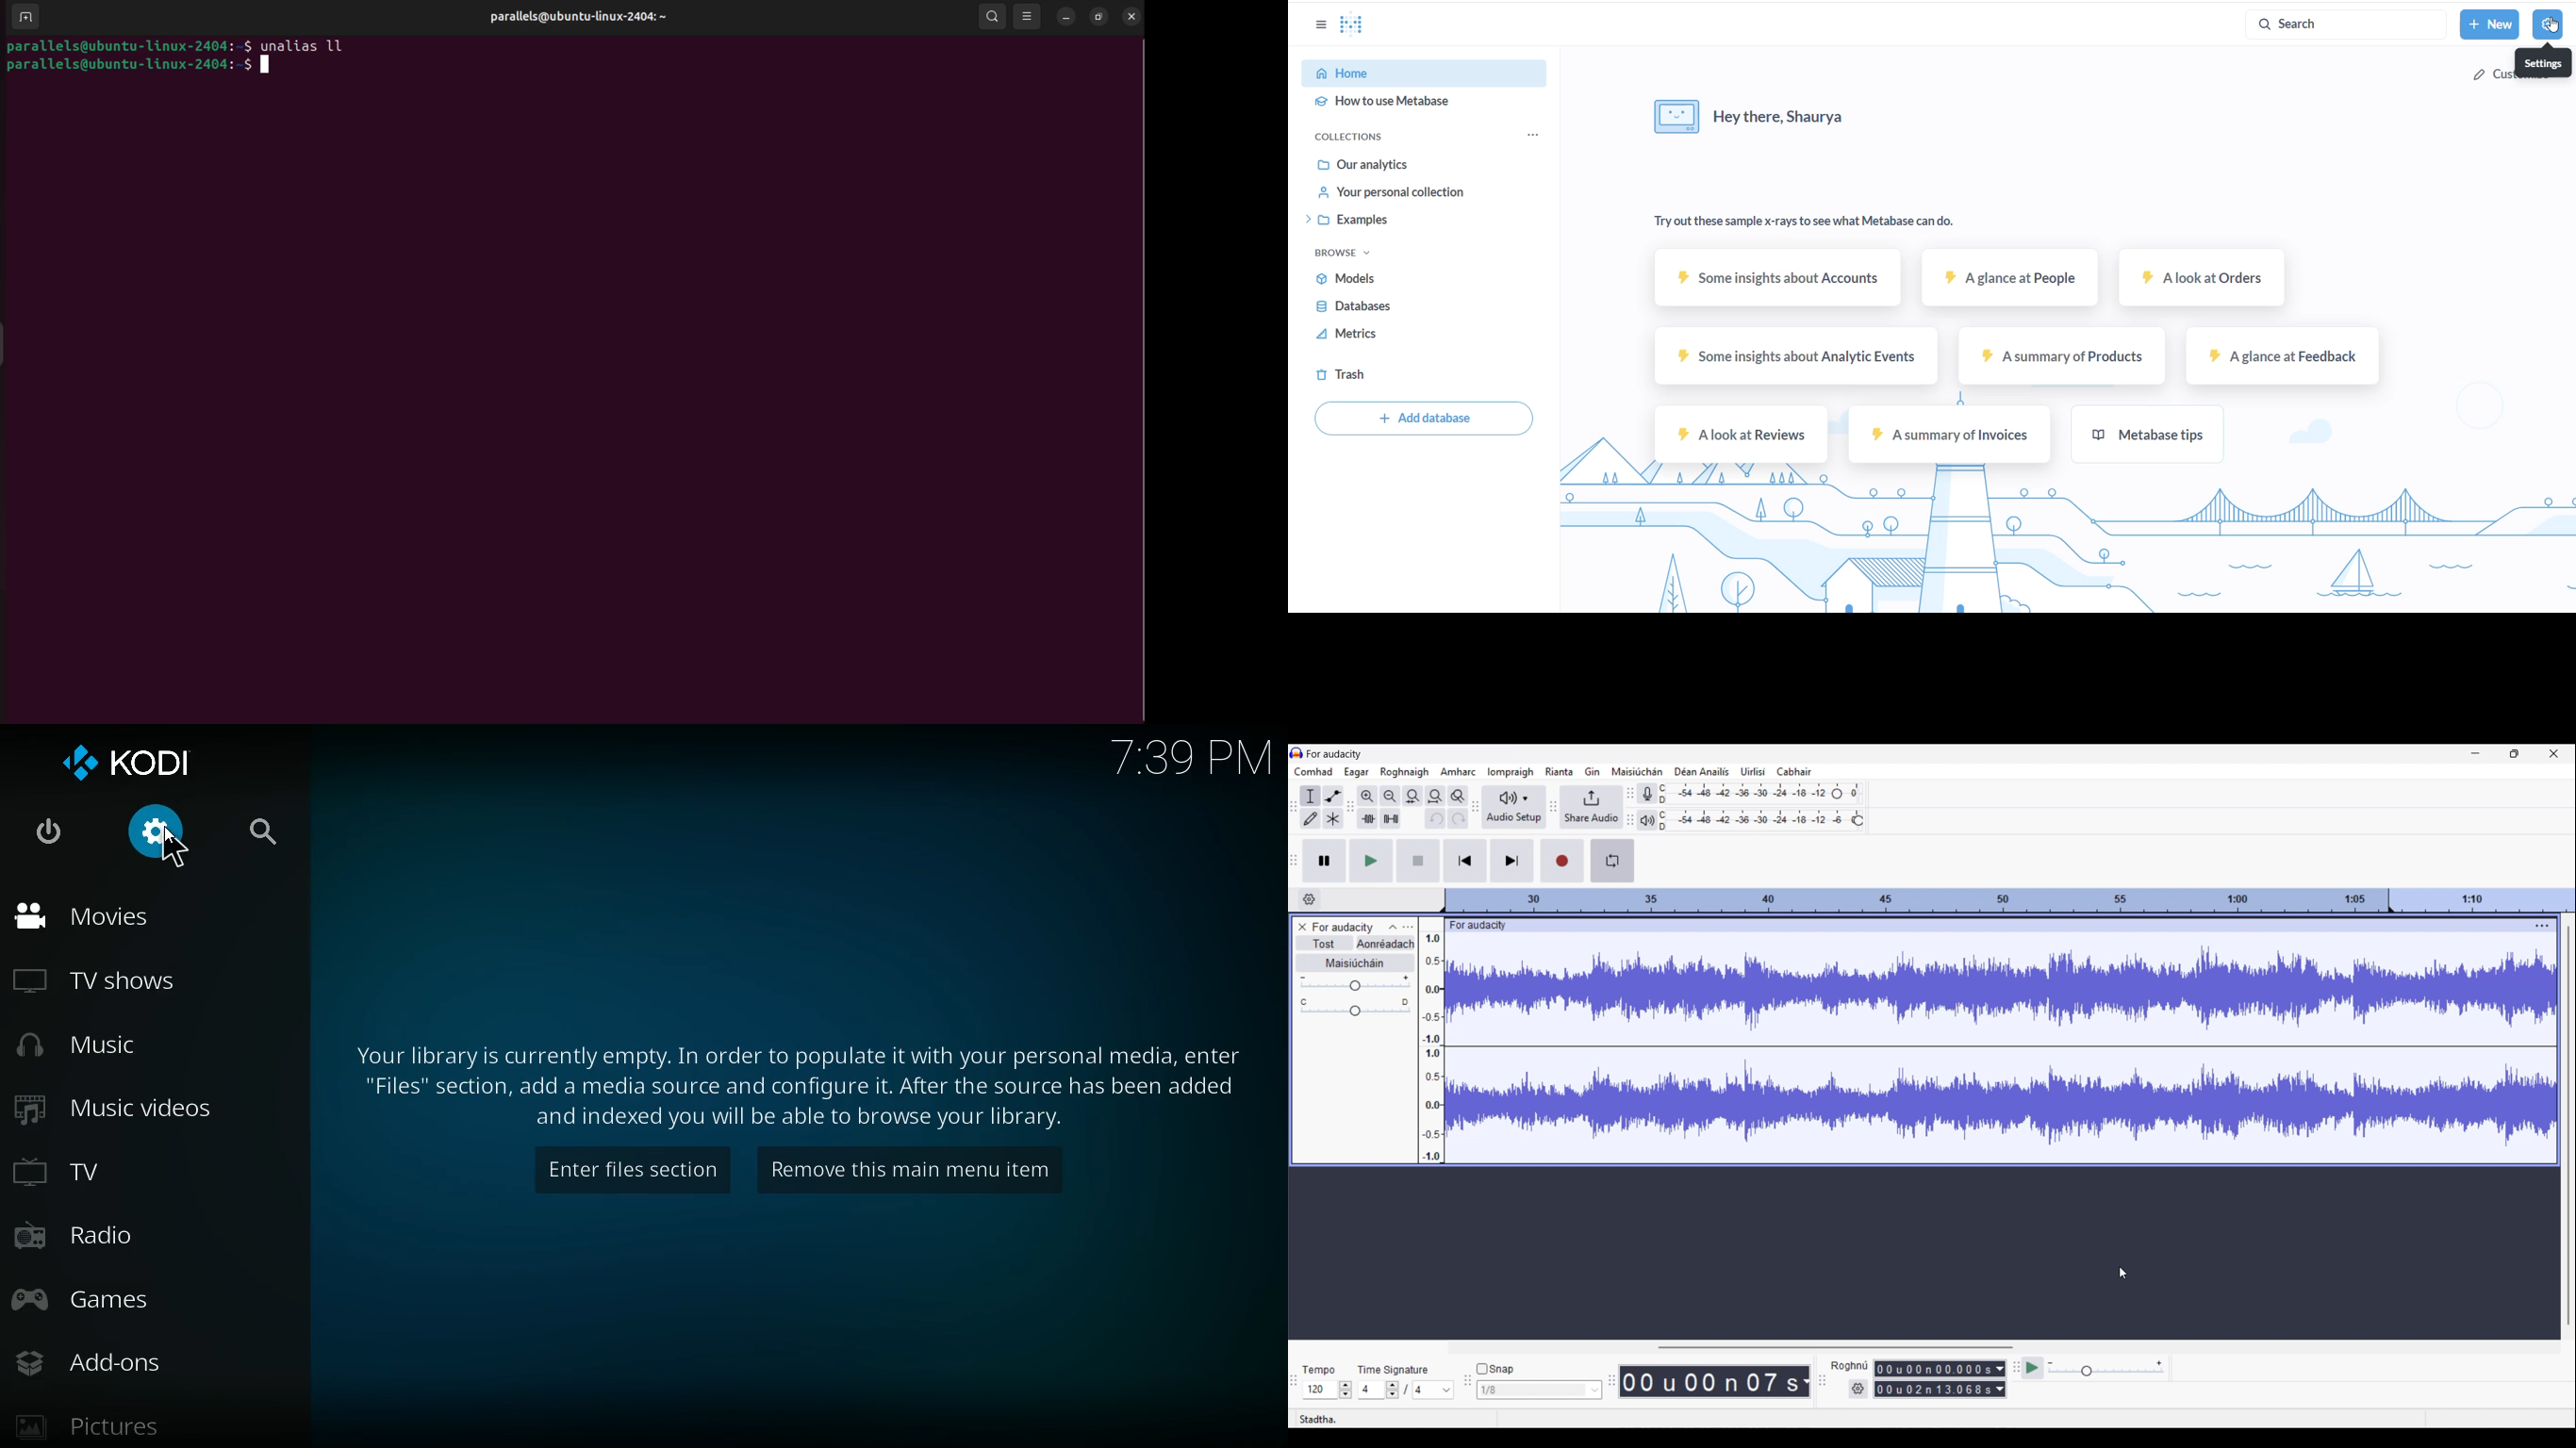  Describe the element at coordinates (1837, 794) in the screenshot. I see `Recording level header` at that location.